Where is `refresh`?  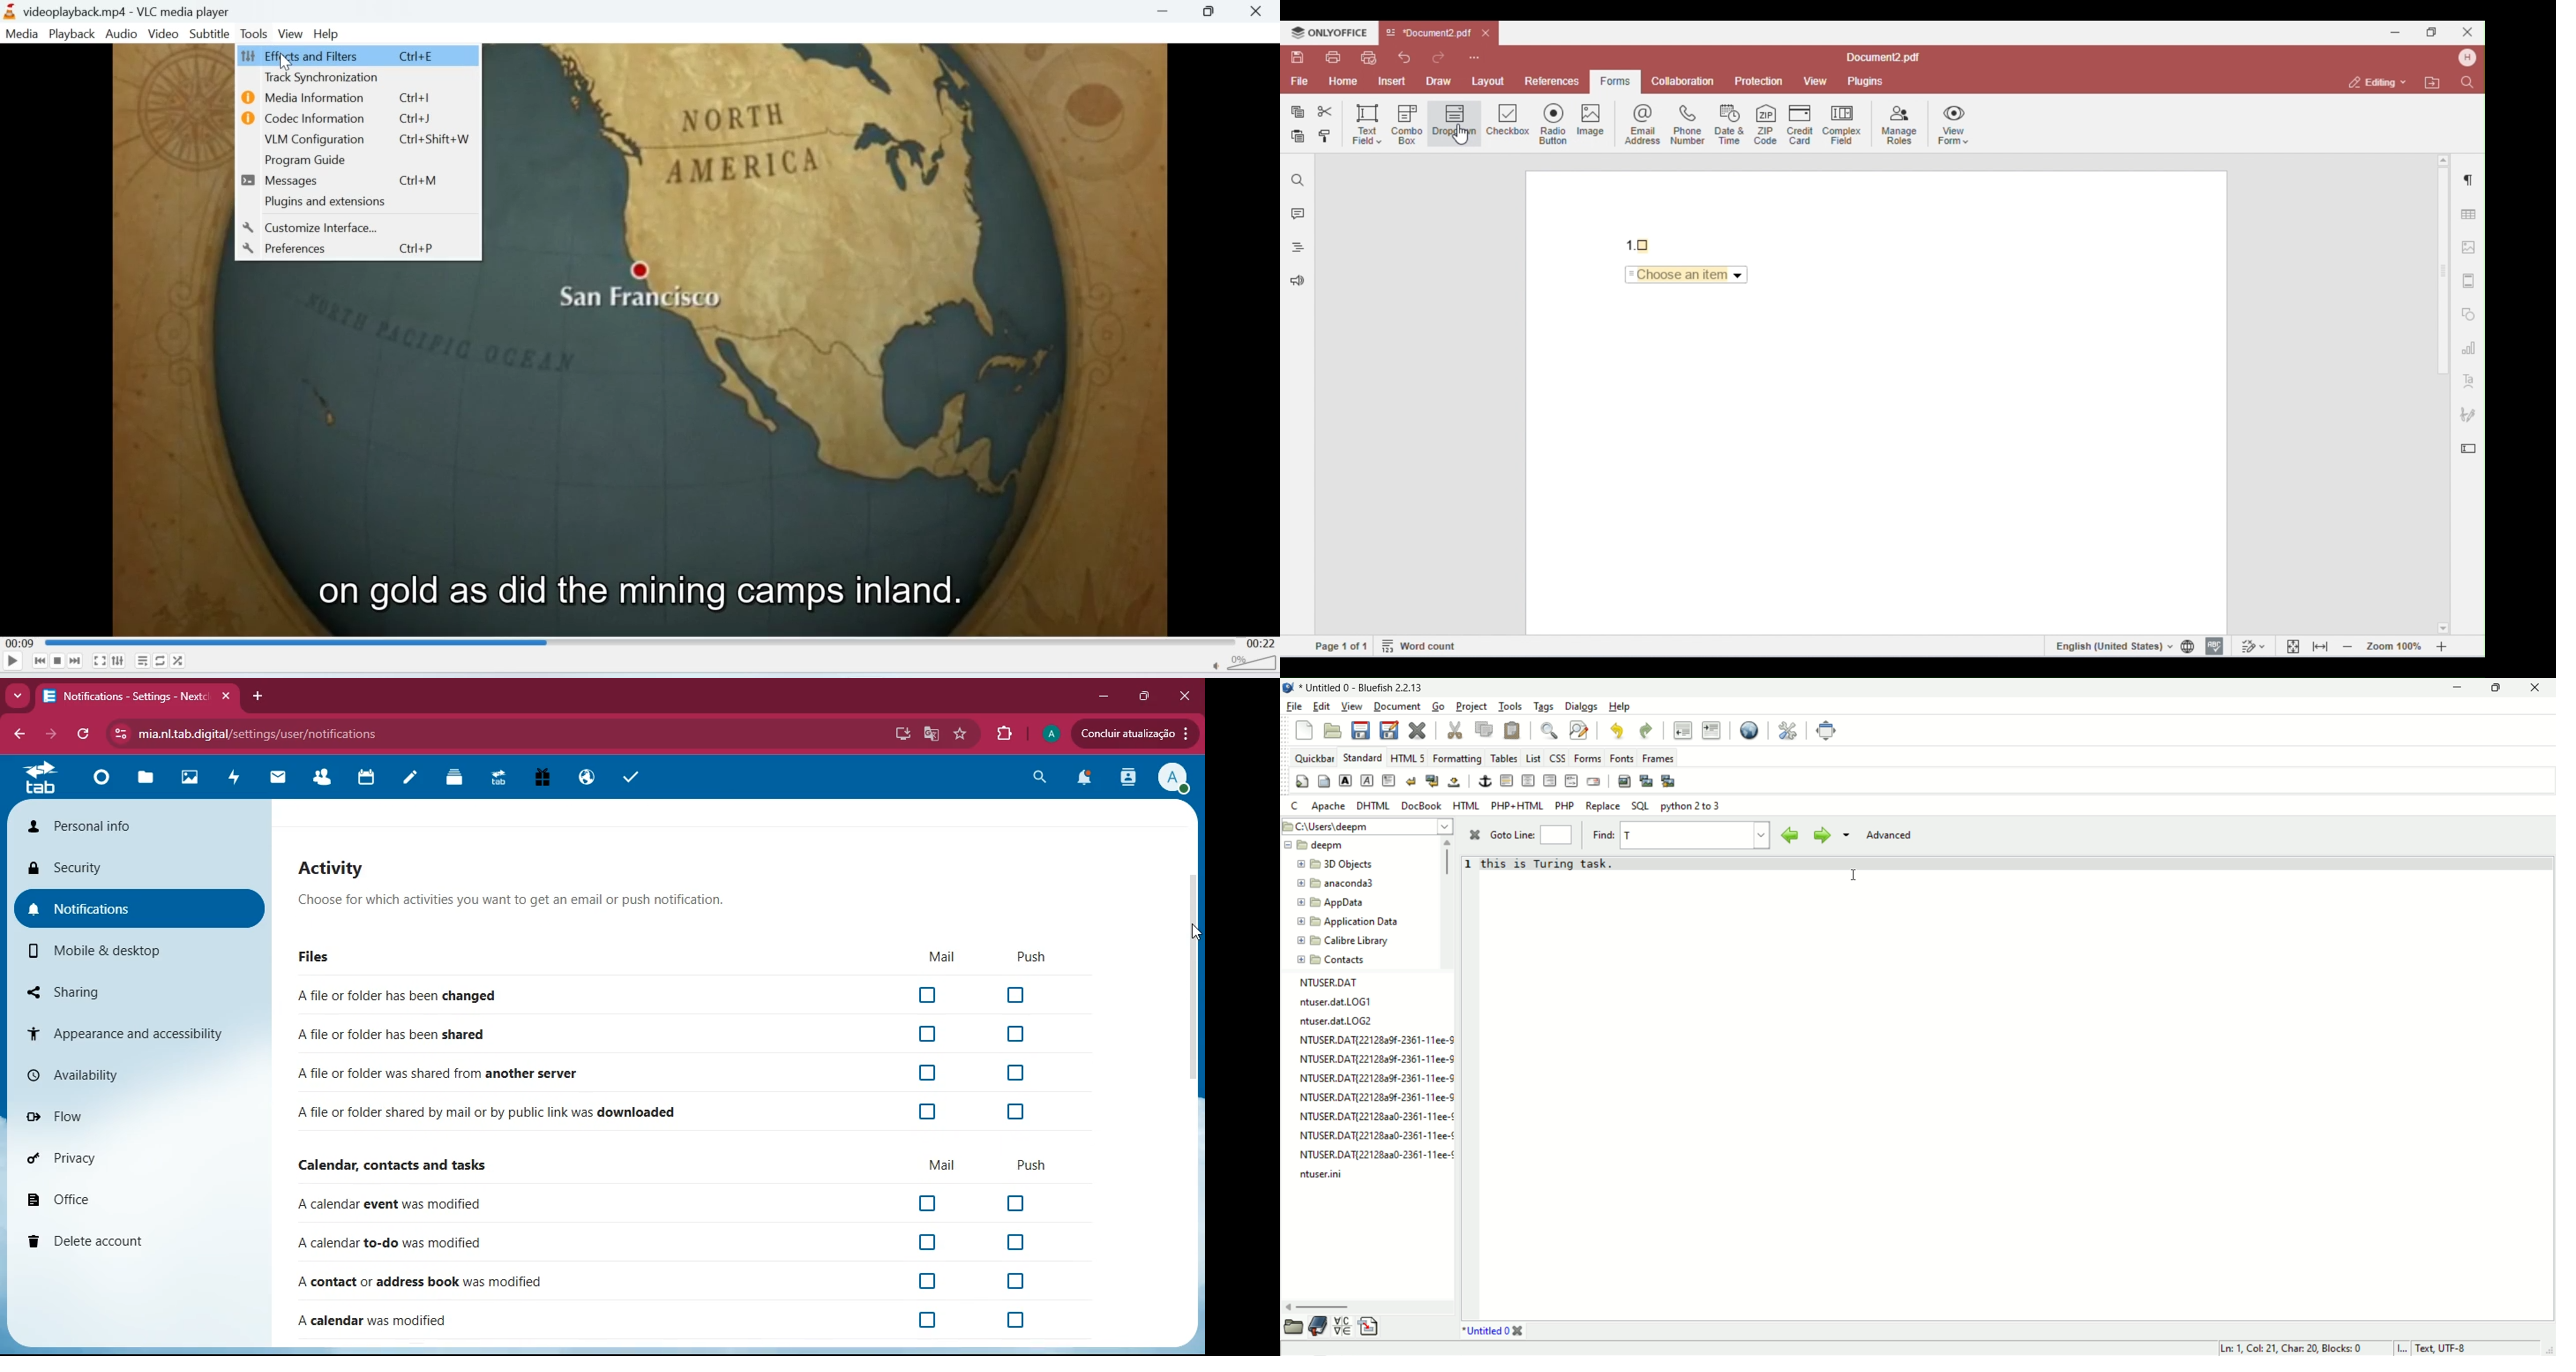 refresh is located at coordinates (85, 736).